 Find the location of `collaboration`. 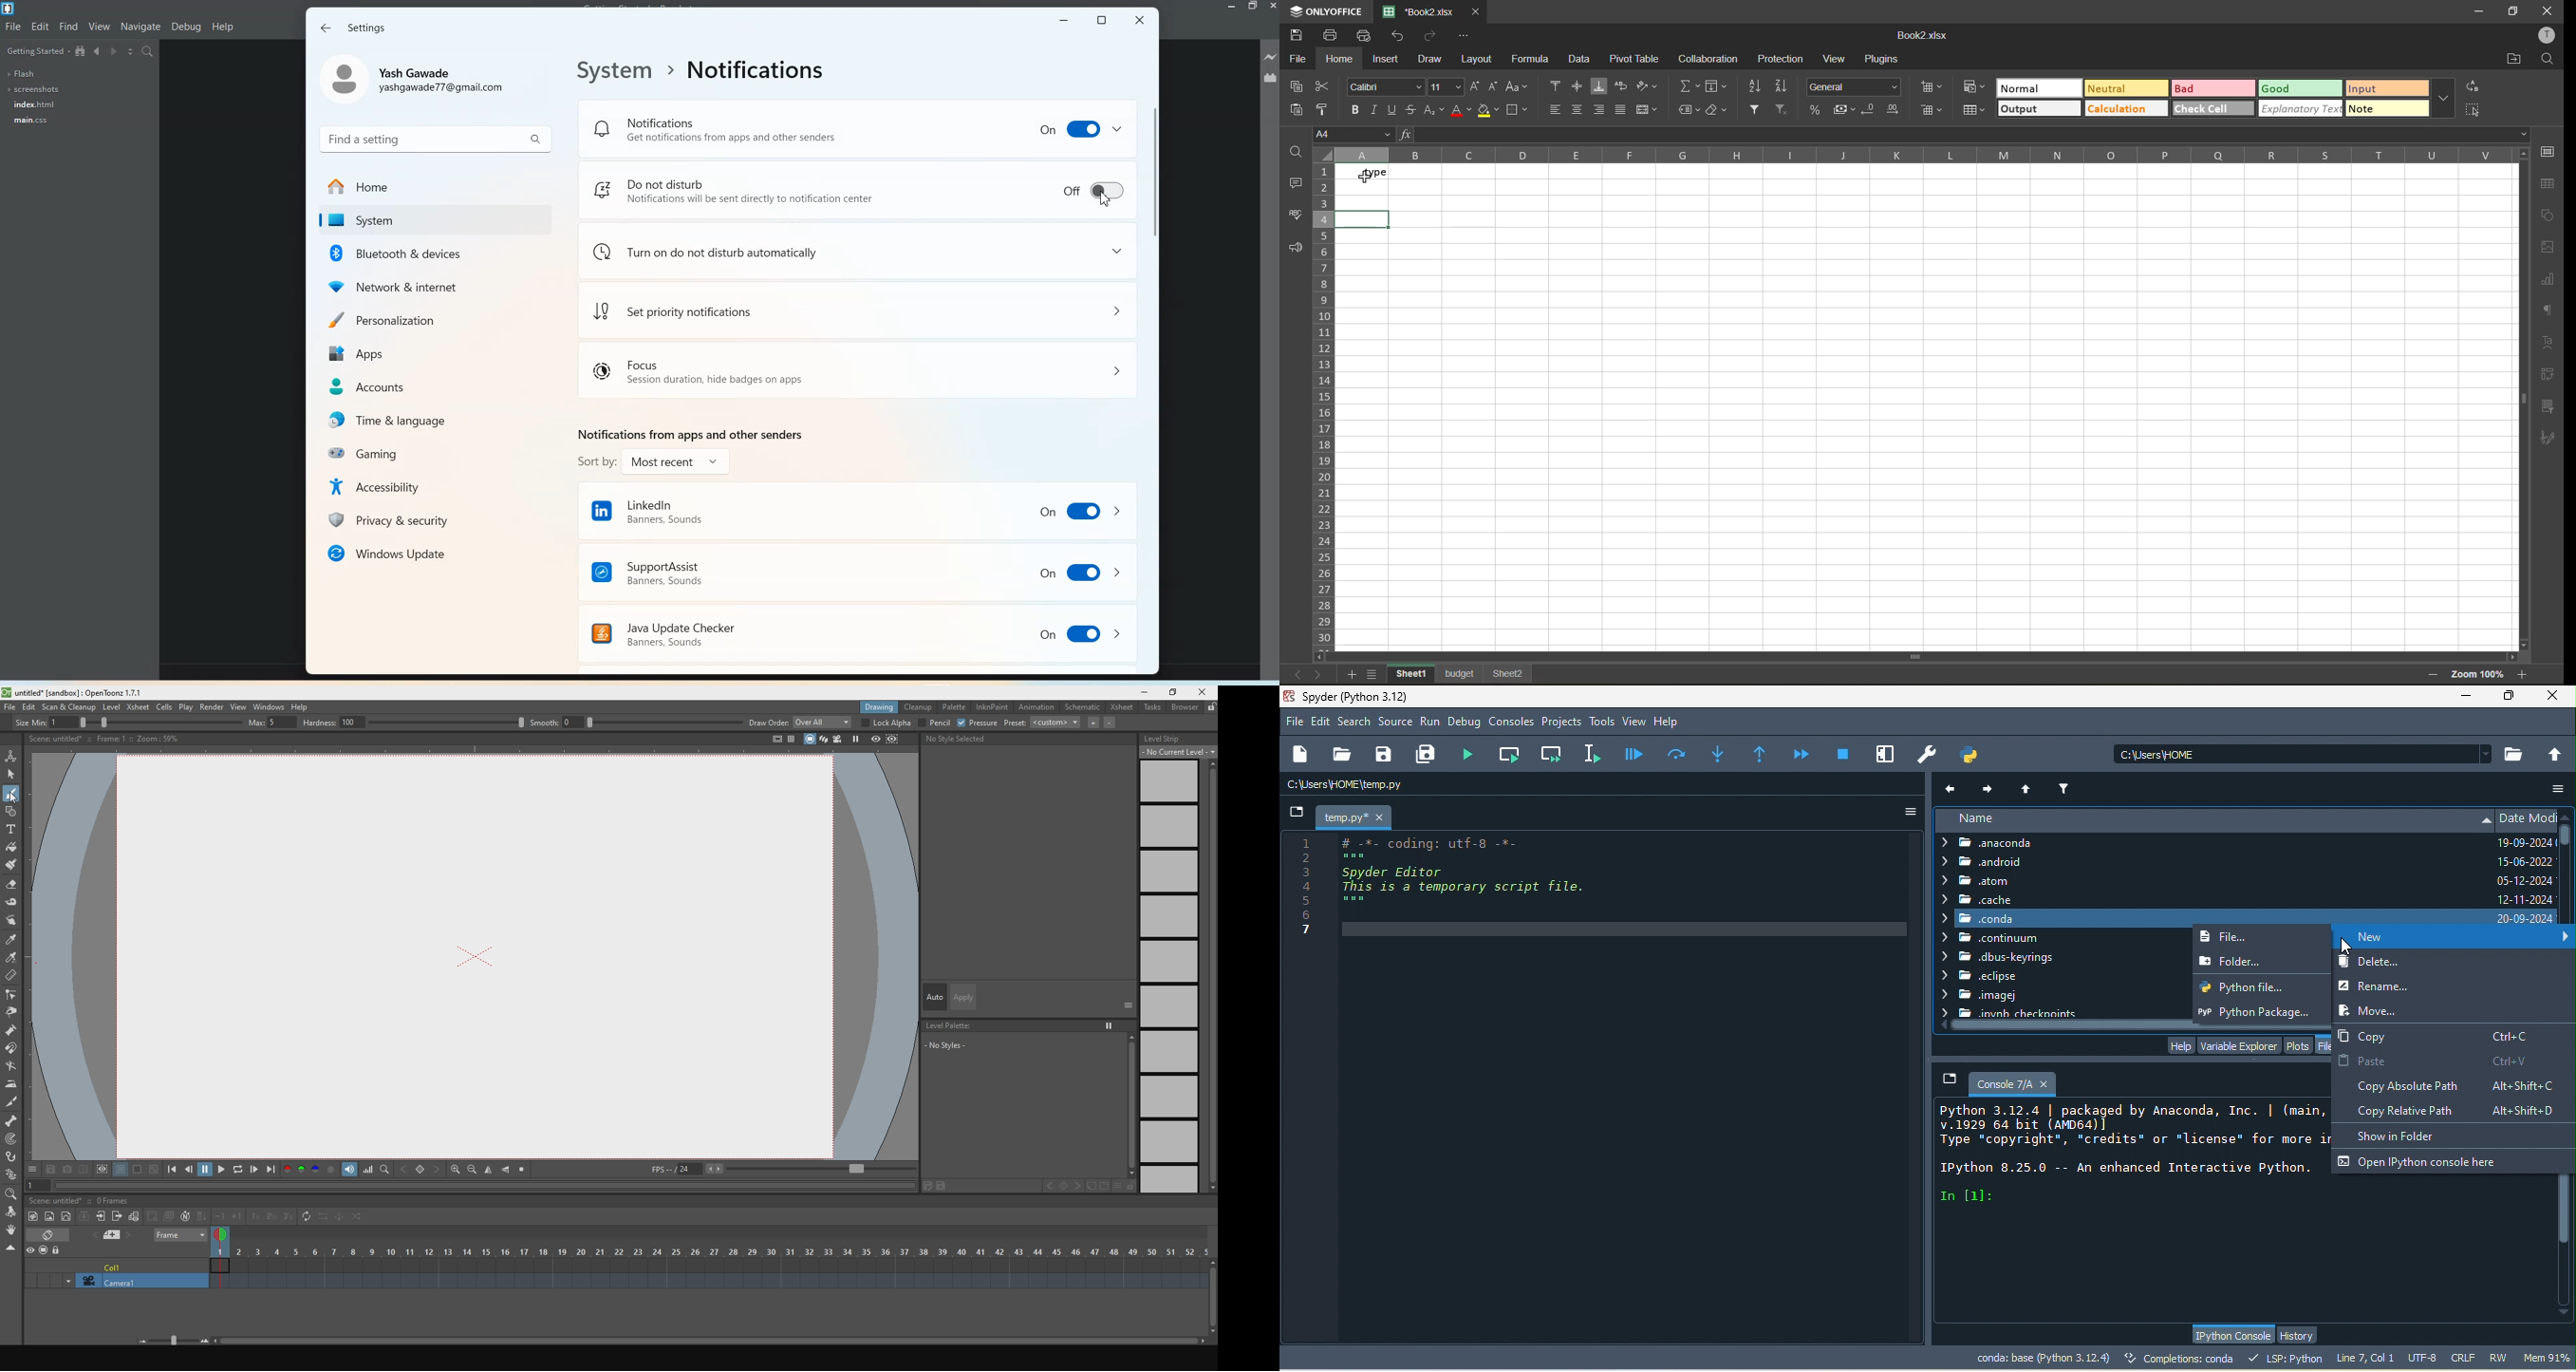

collaboration is located at coordinates (1709, 58).